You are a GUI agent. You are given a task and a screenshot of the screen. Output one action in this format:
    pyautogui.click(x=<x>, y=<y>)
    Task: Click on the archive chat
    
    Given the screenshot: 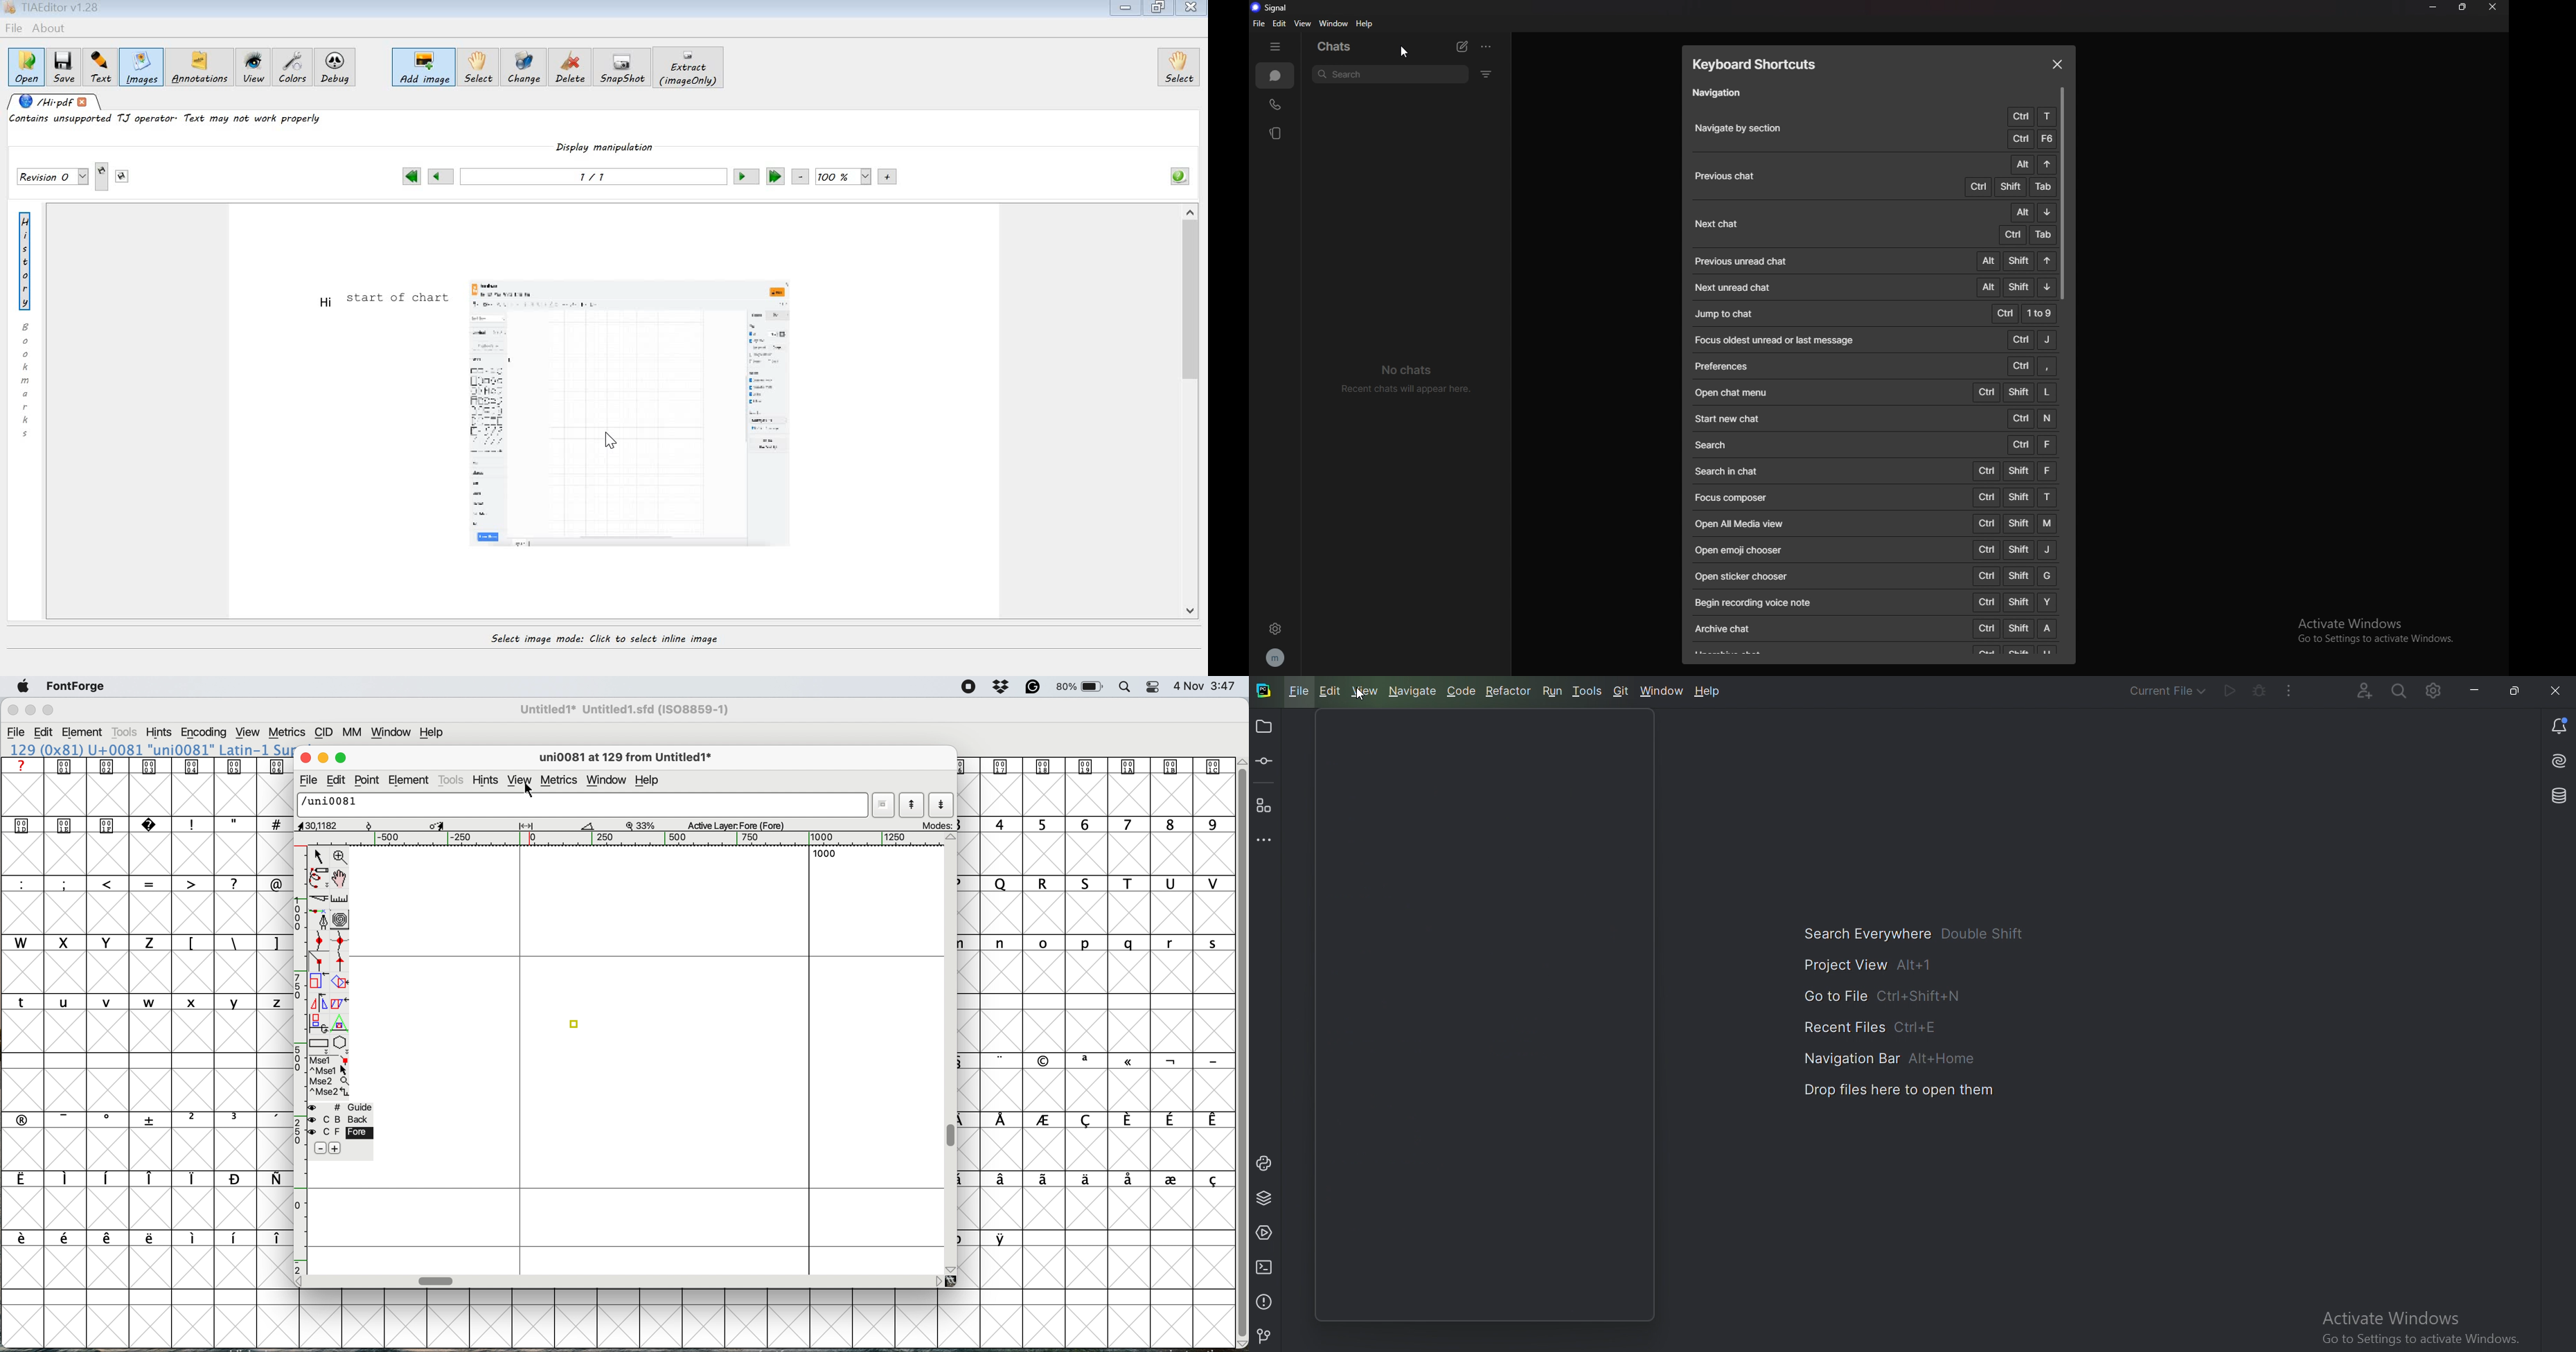 What is the action you would take?
    pyautogui.click(x=1725, y=629)
    